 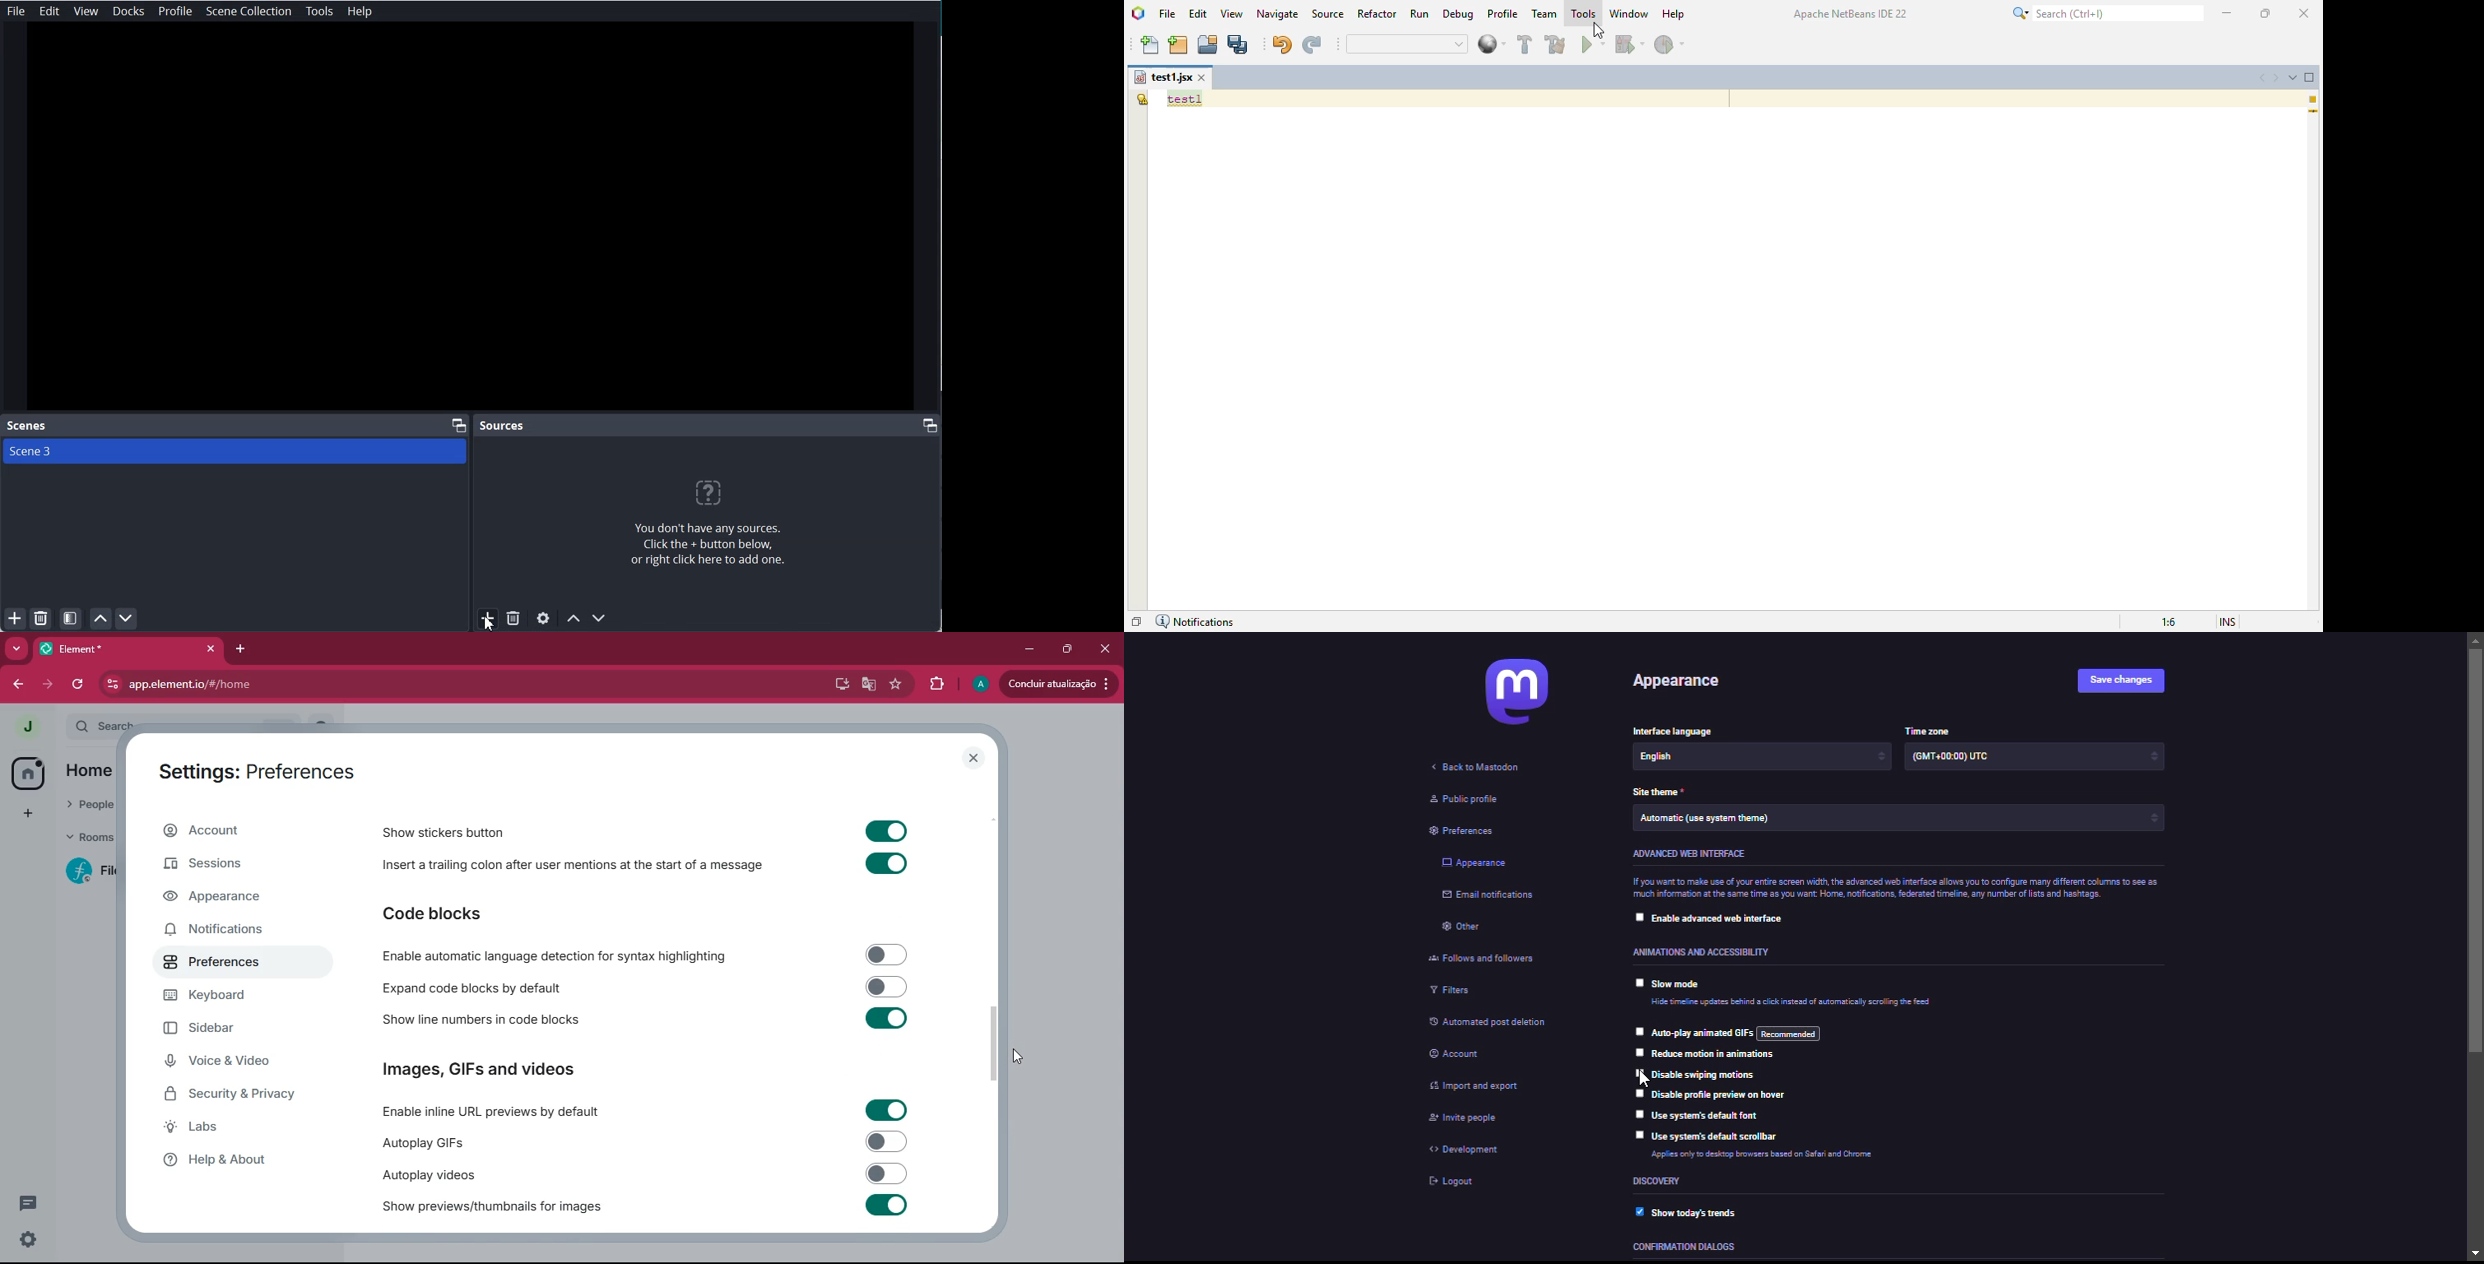 I want to click on Remove selected Scene, so click(x=41, y=619).